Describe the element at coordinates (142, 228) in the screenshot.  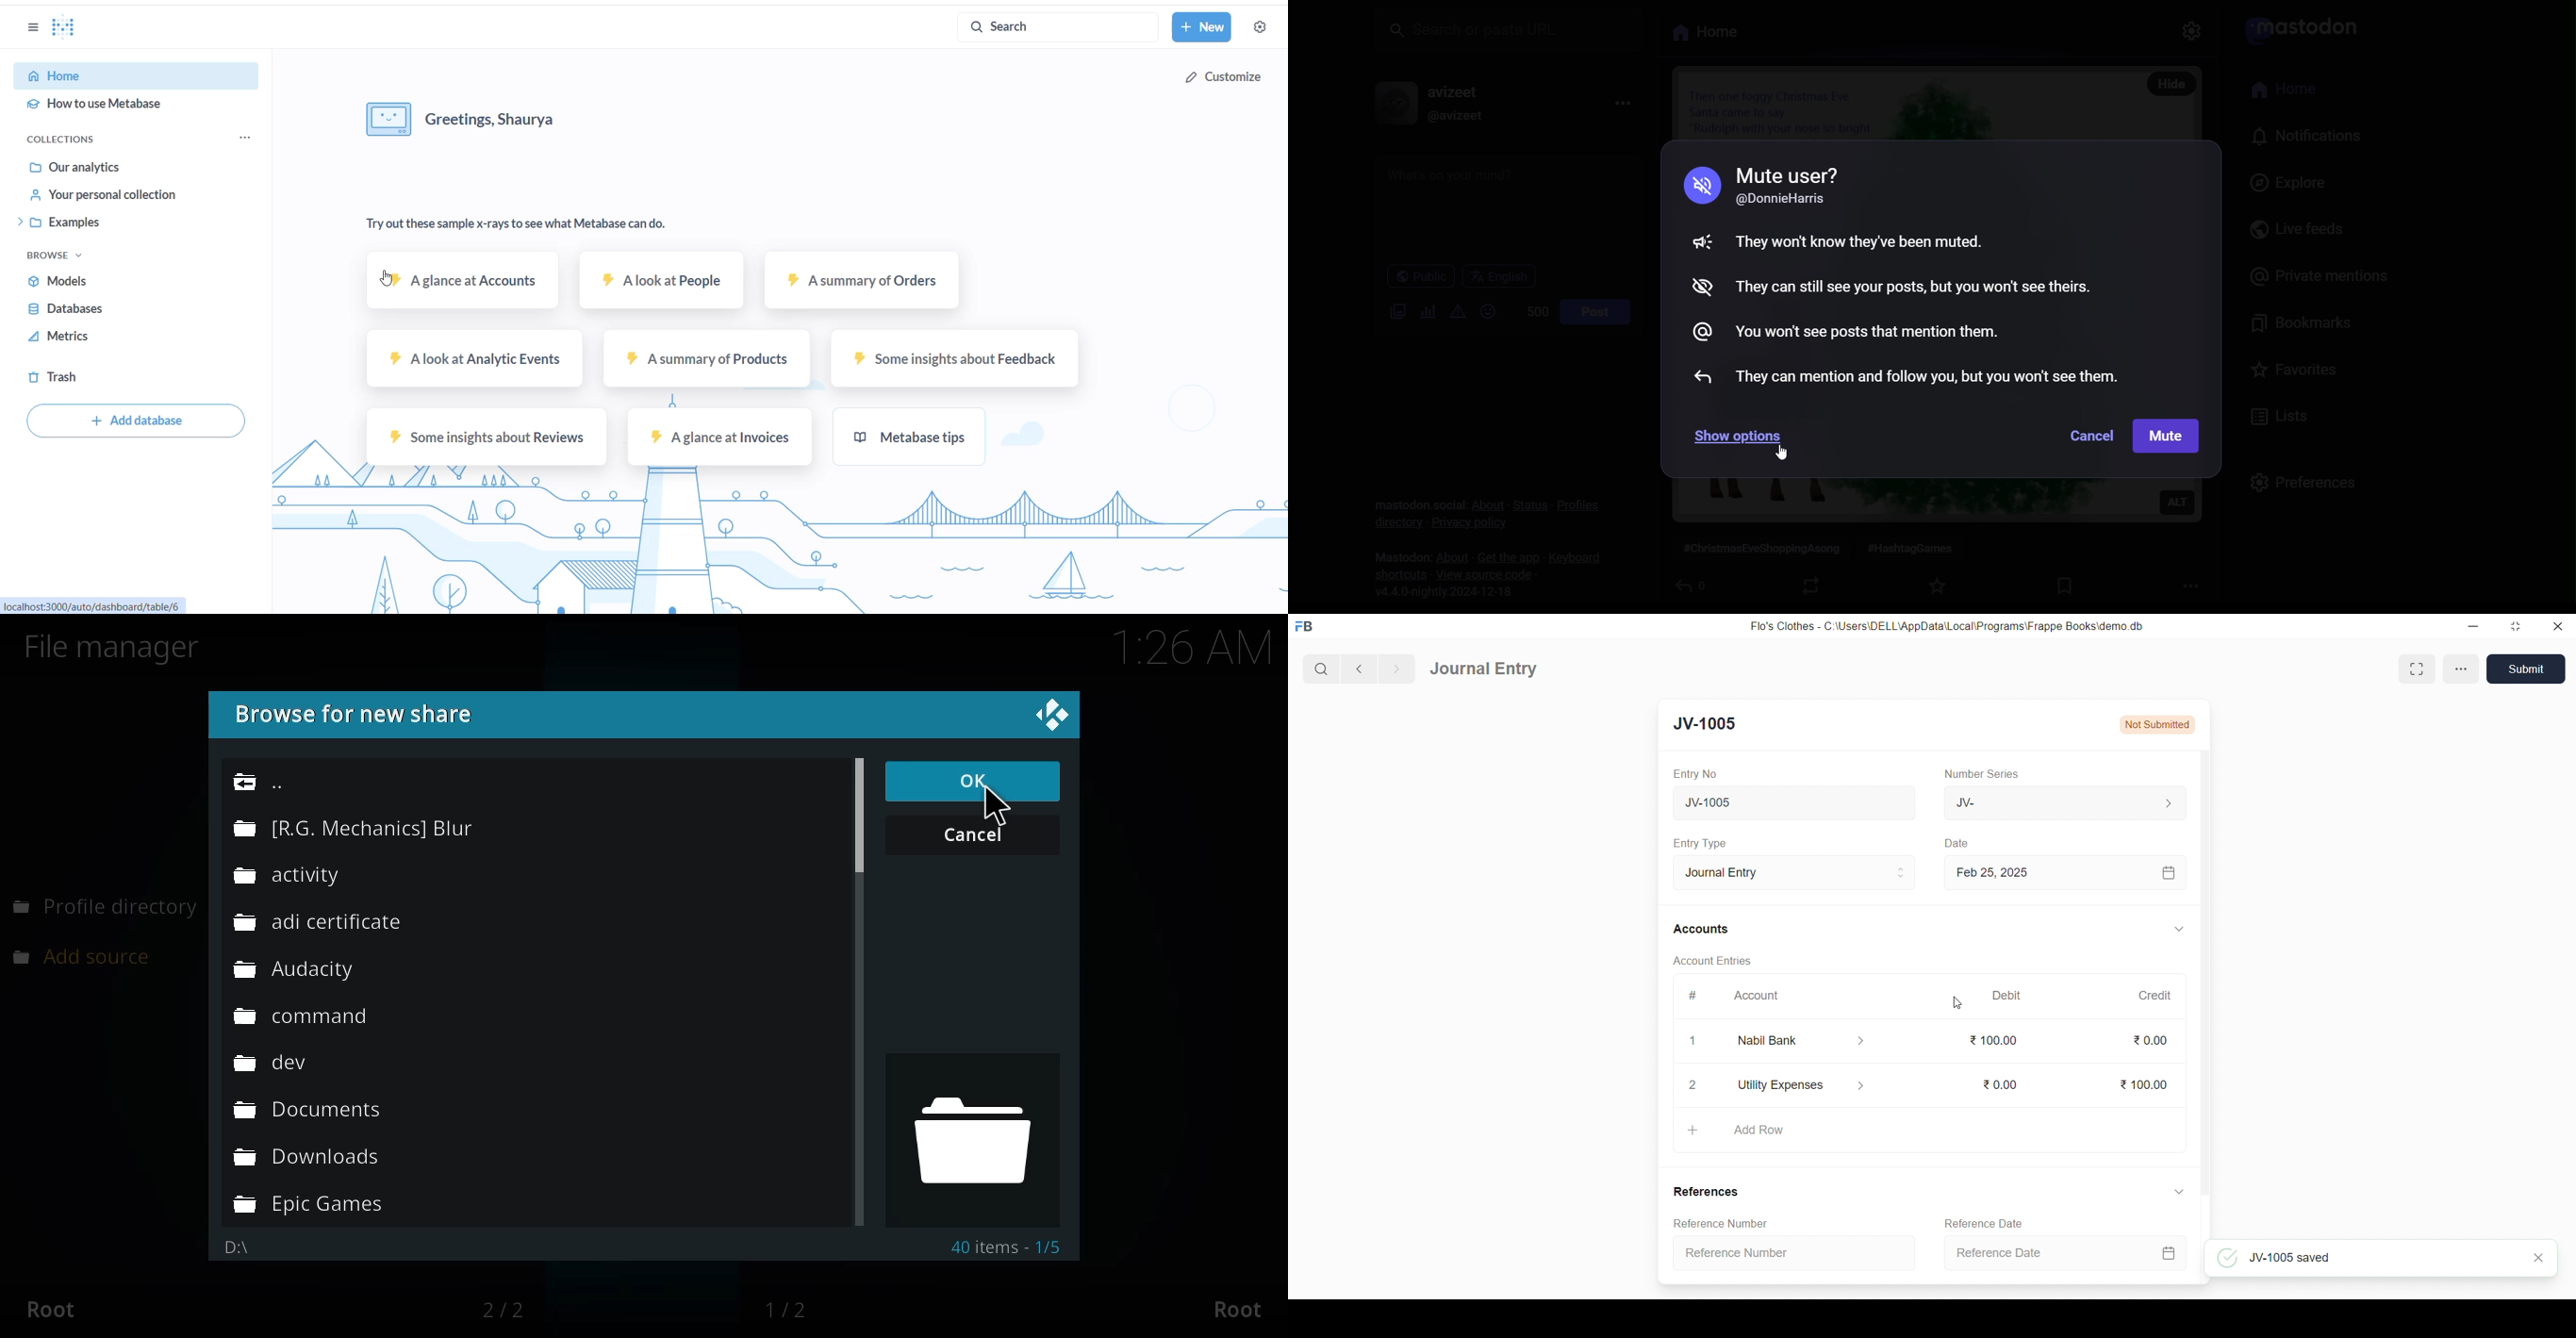
I see `examples` at that location.